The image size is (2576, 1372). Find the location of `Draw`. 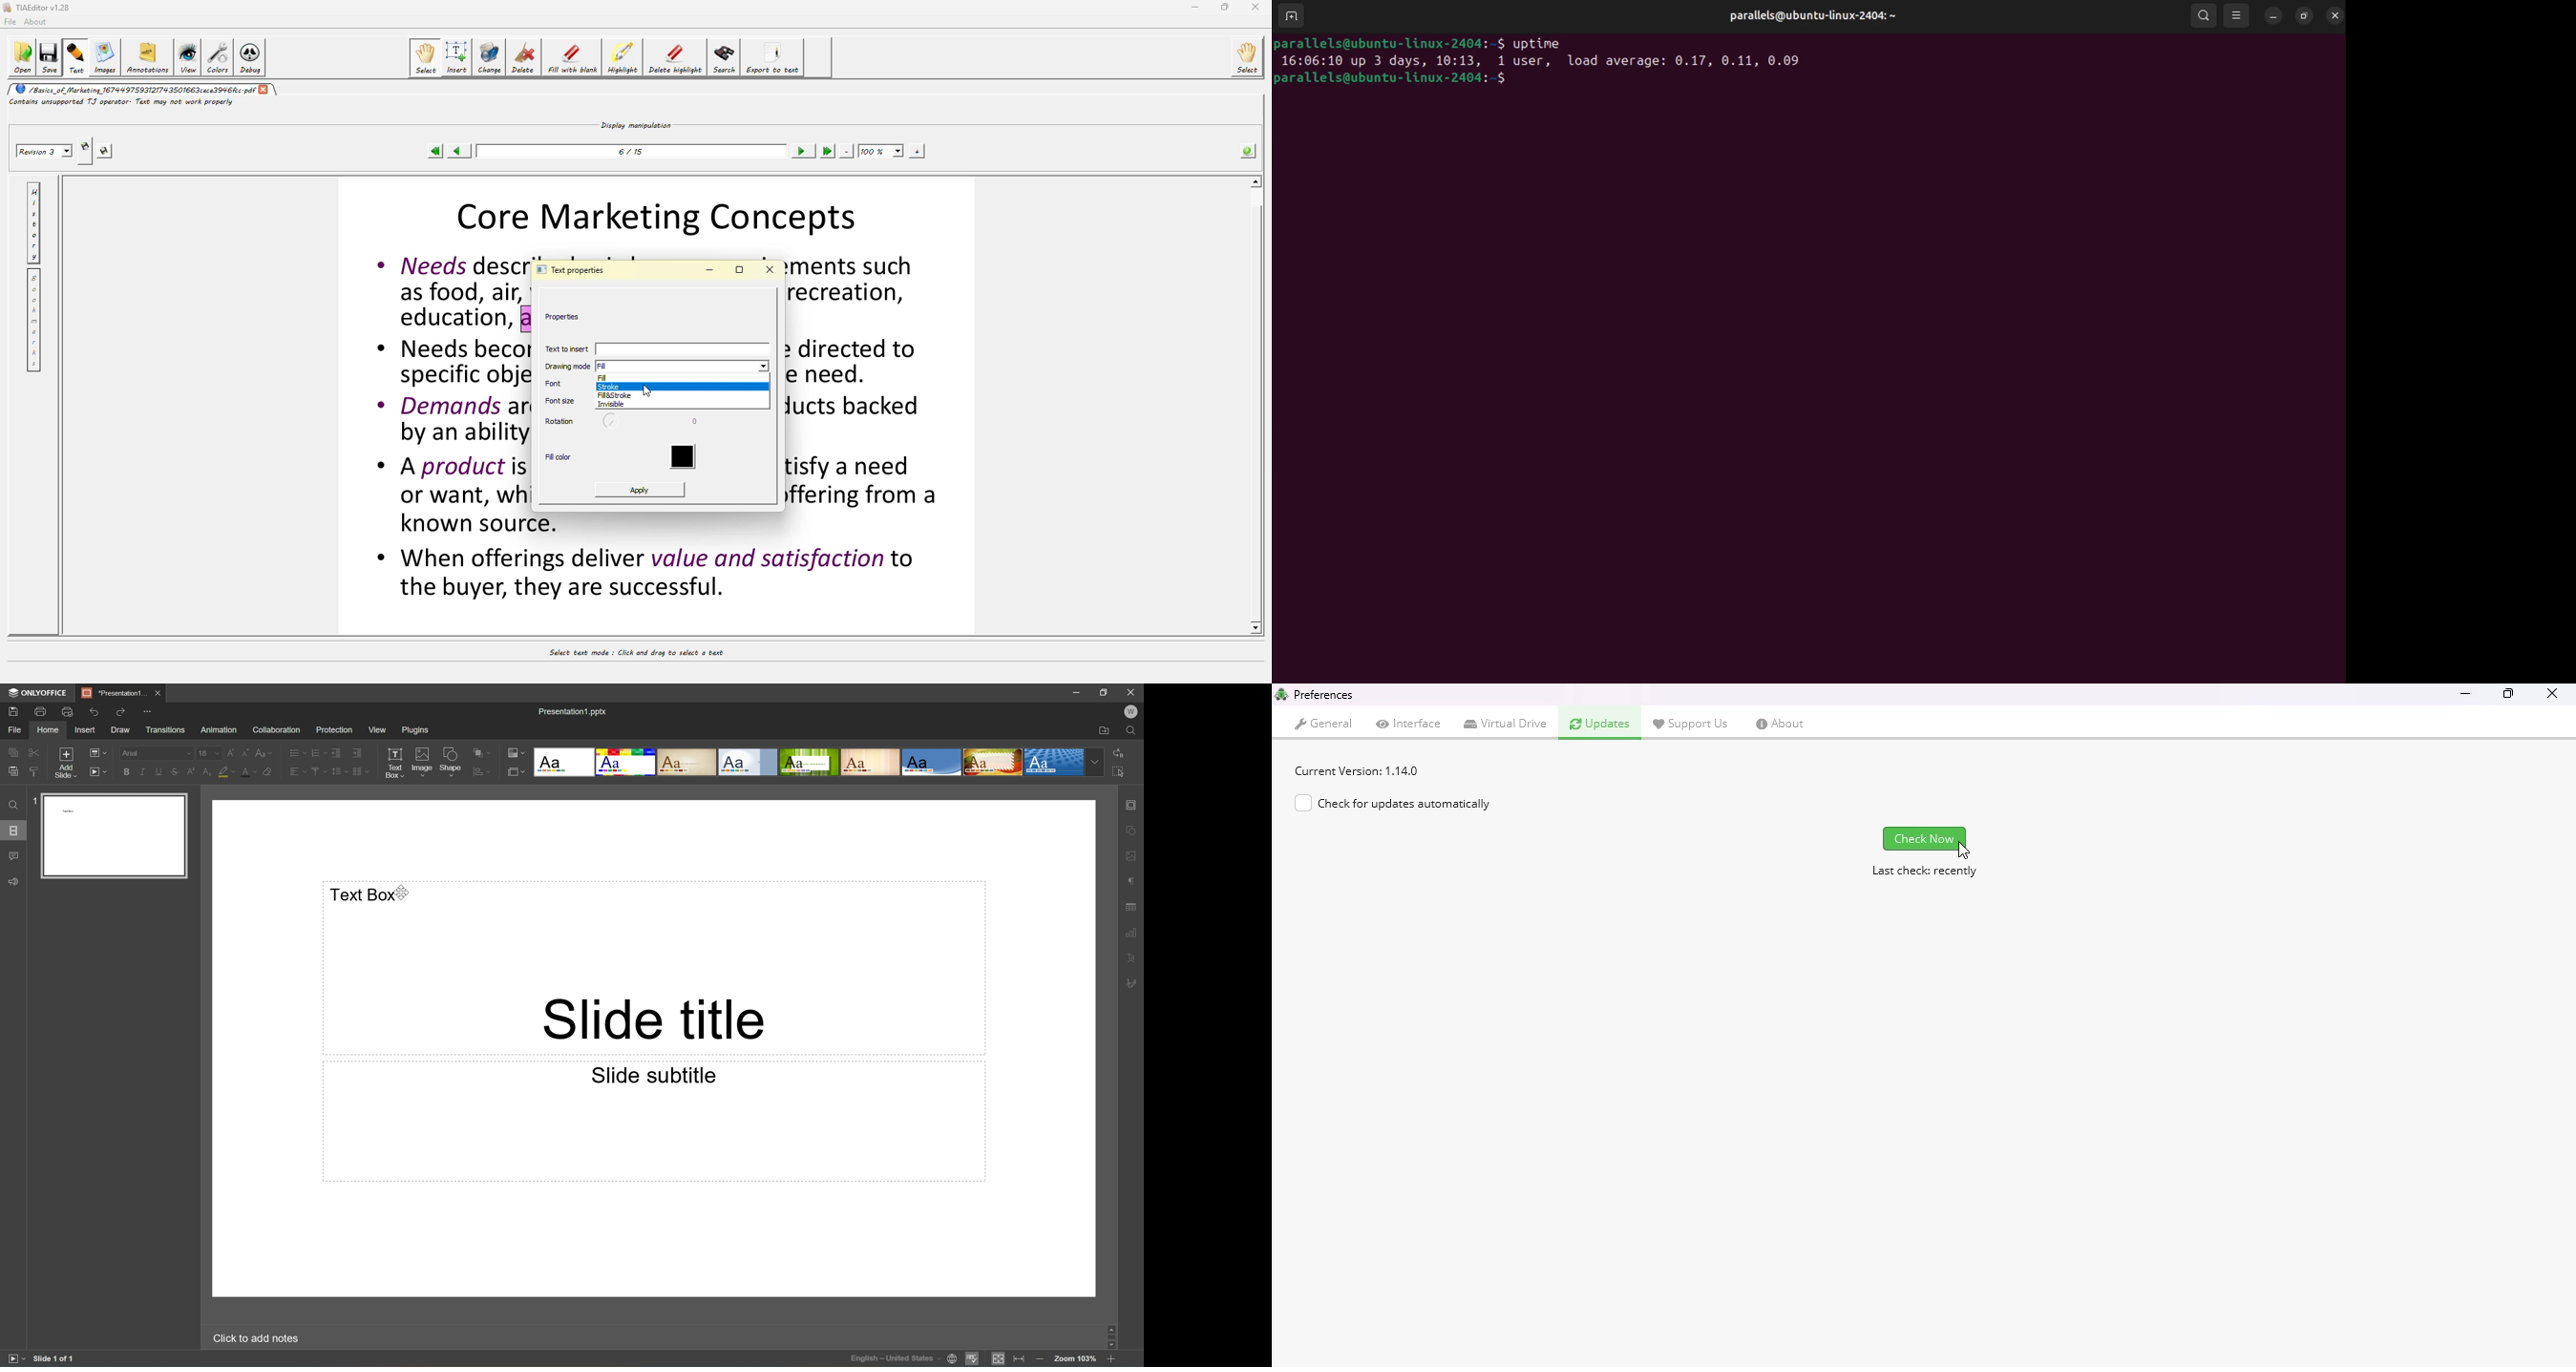

Draw is located at coordinates (121, 729).